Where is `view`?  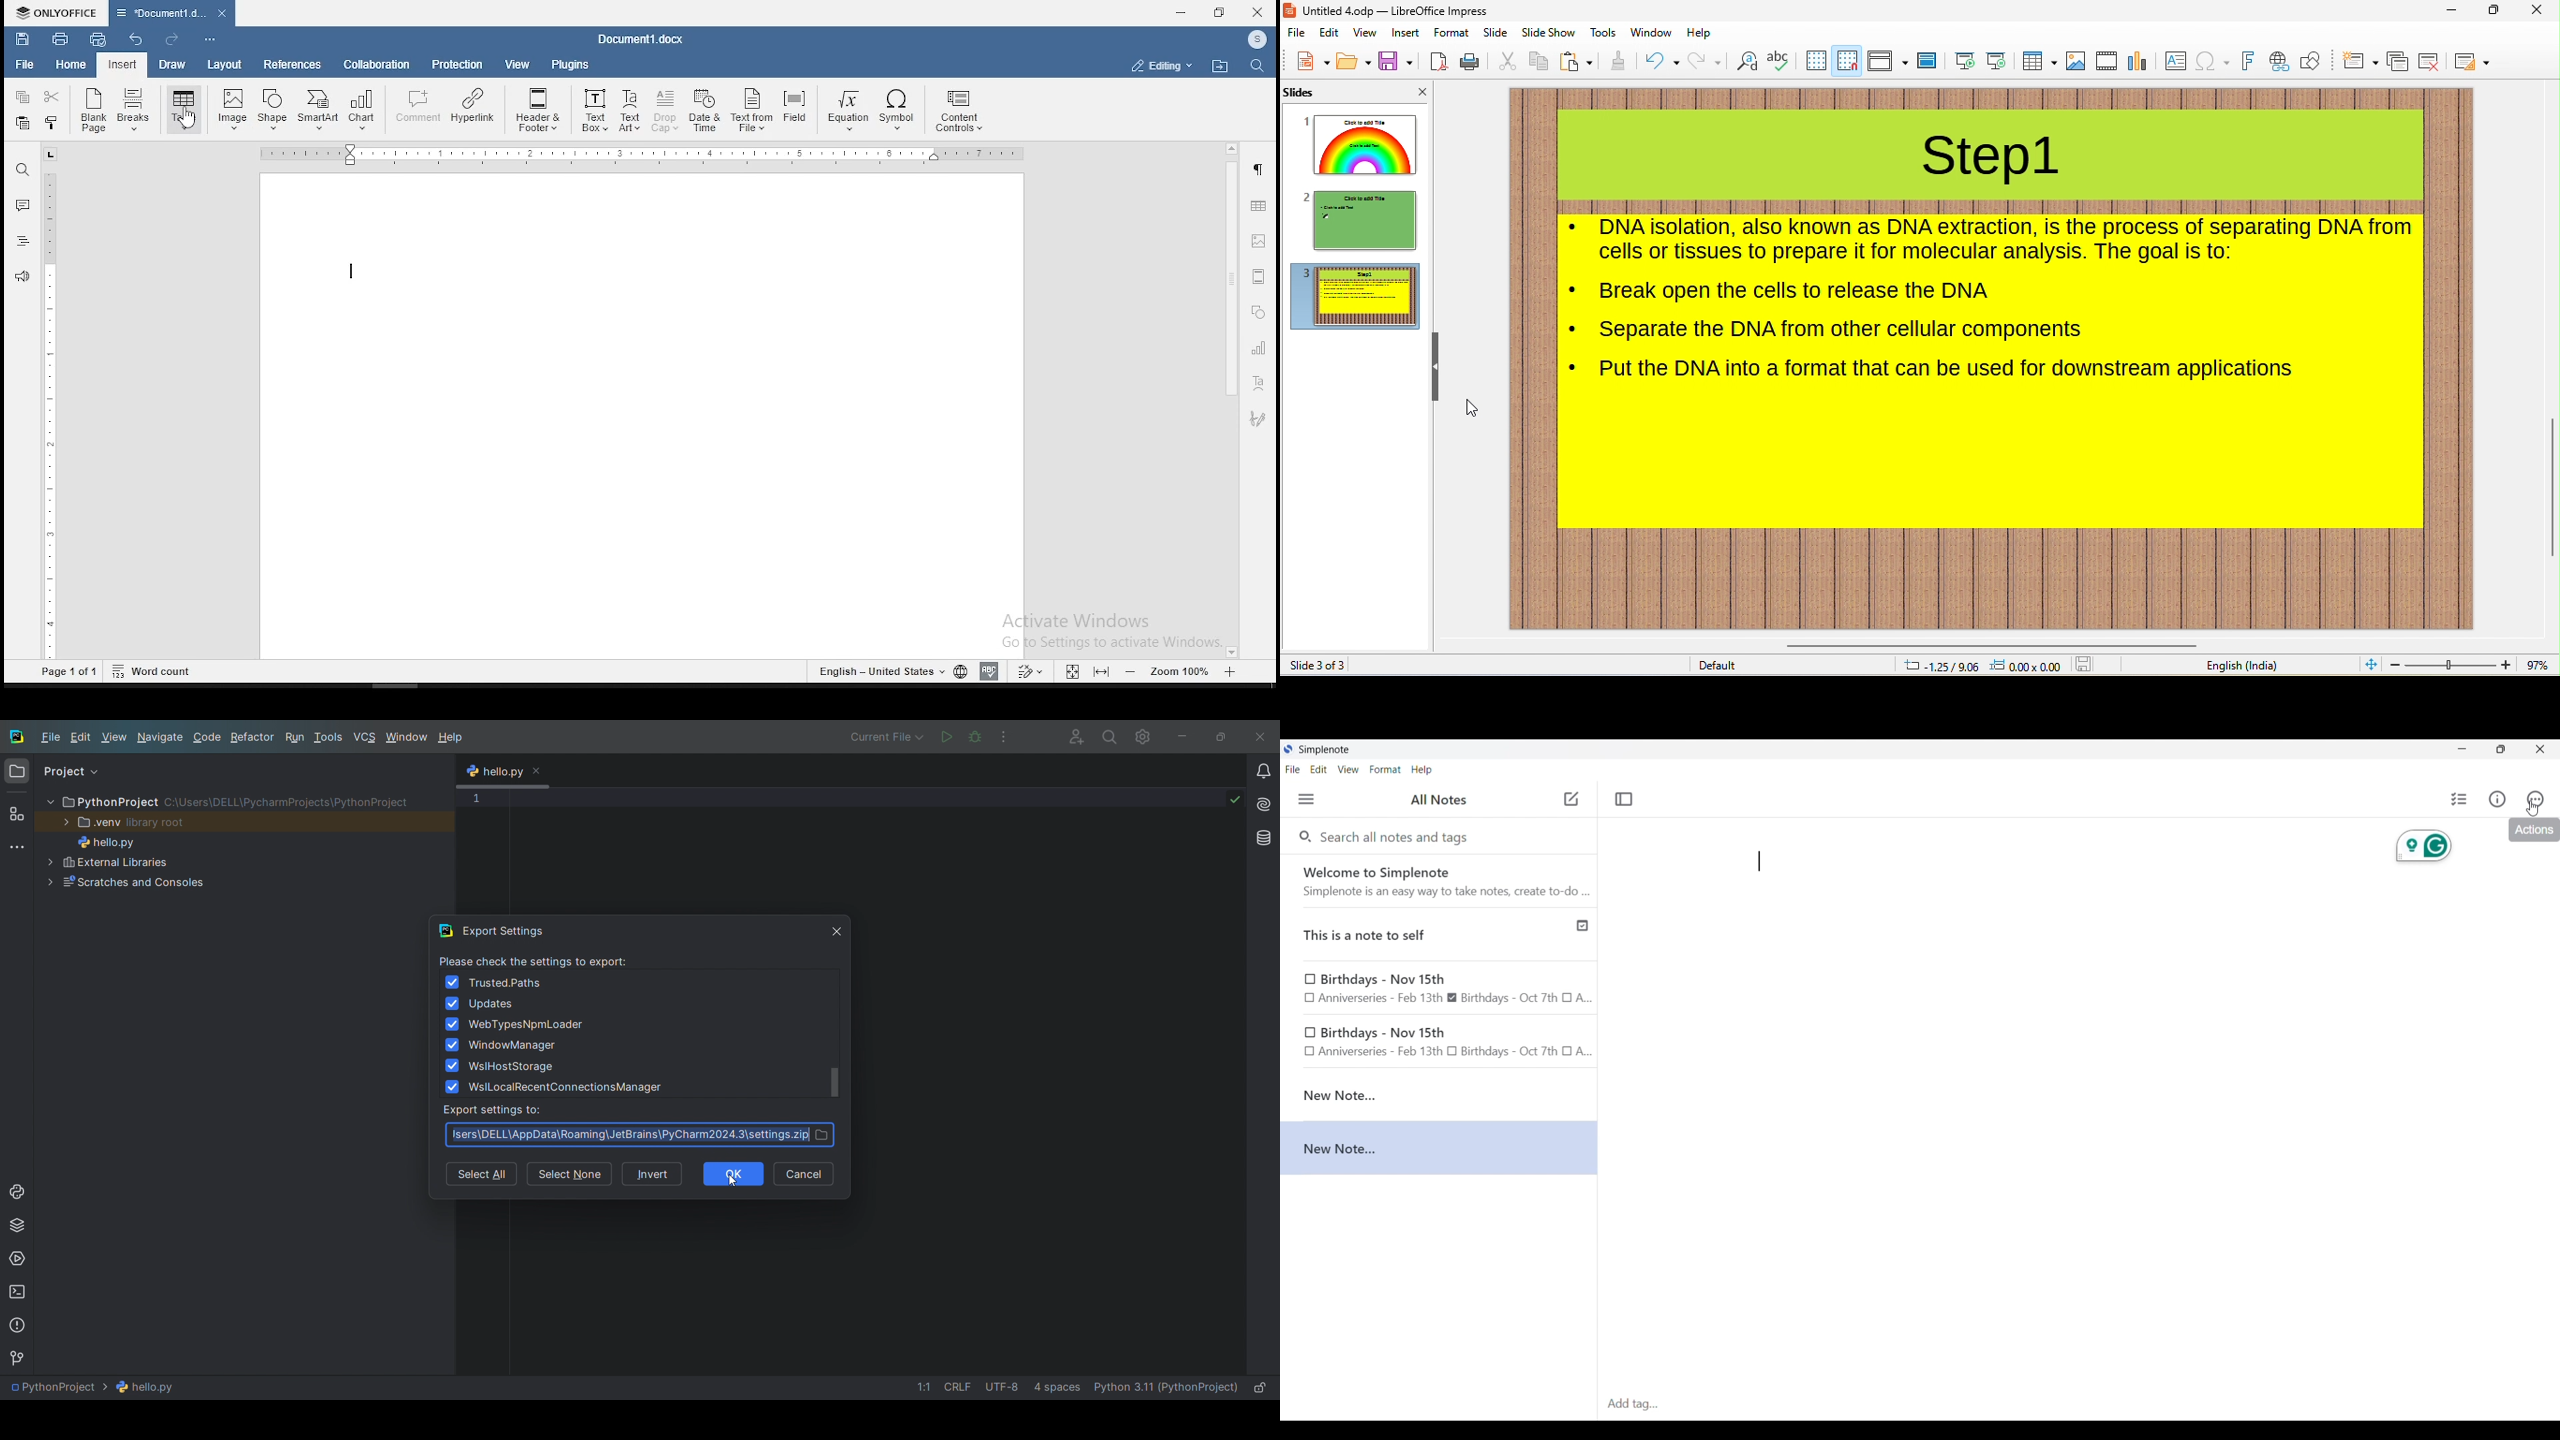 view is located at coordinates (519, 64).